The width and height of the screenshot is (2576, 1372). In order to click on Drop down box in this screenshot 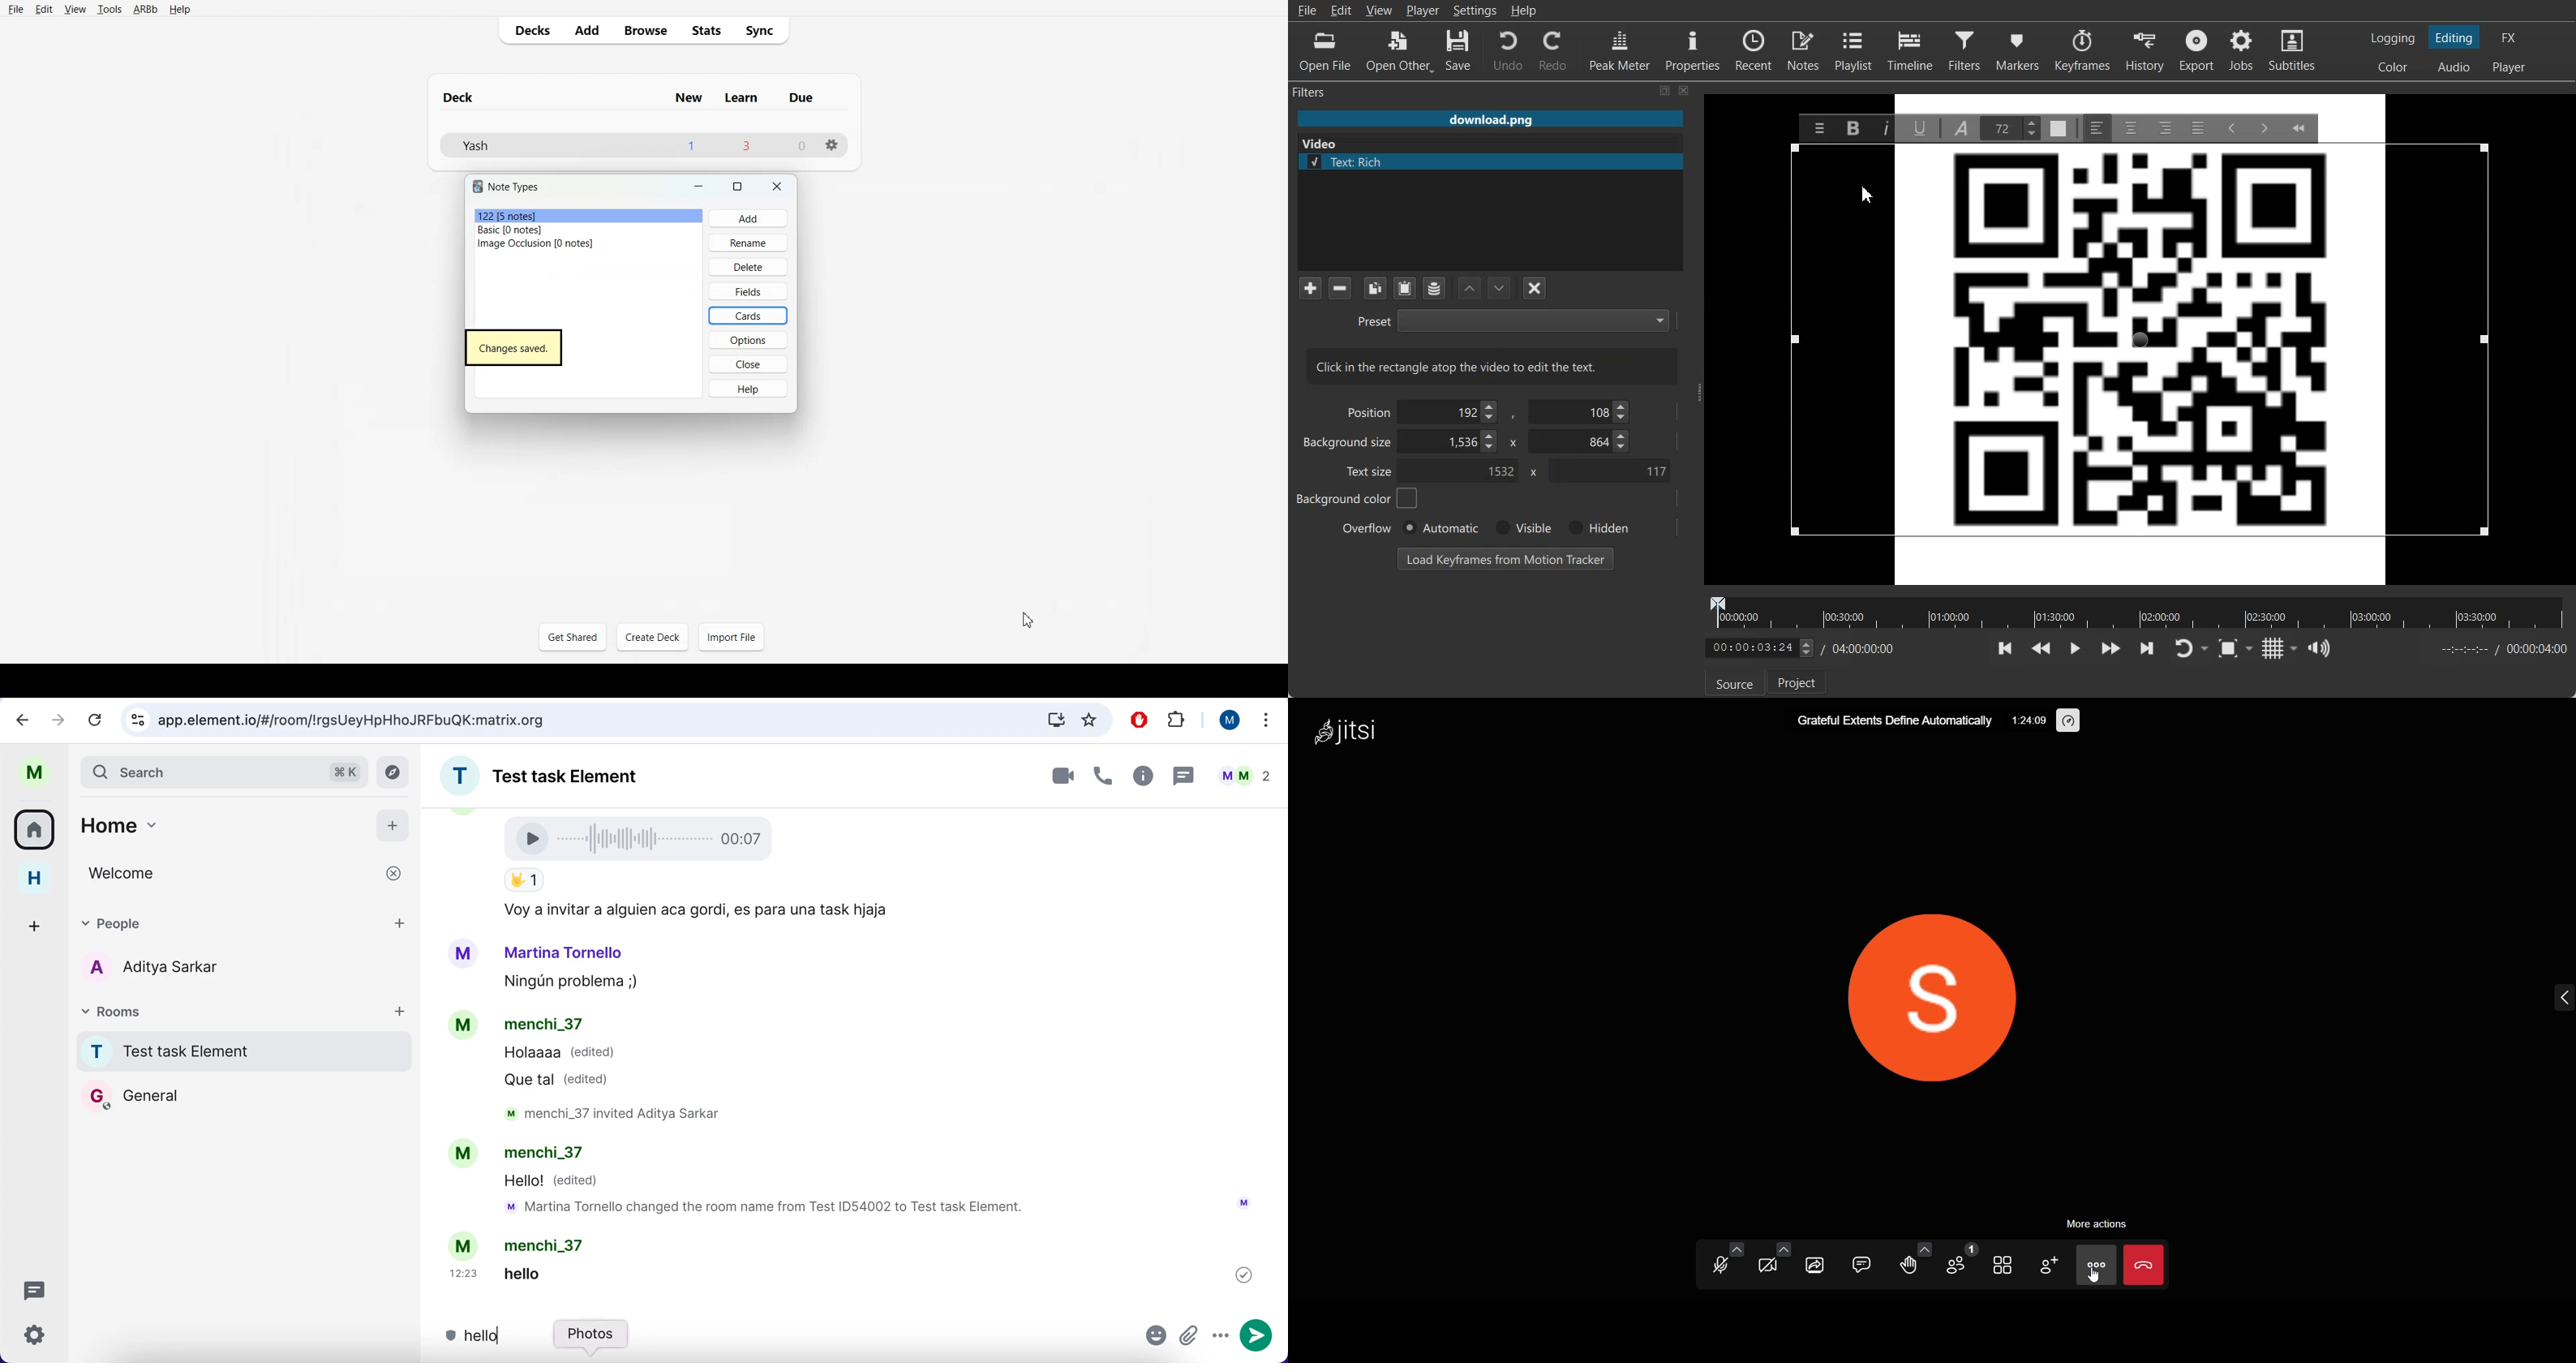, I will do `click(2206, 649)`.